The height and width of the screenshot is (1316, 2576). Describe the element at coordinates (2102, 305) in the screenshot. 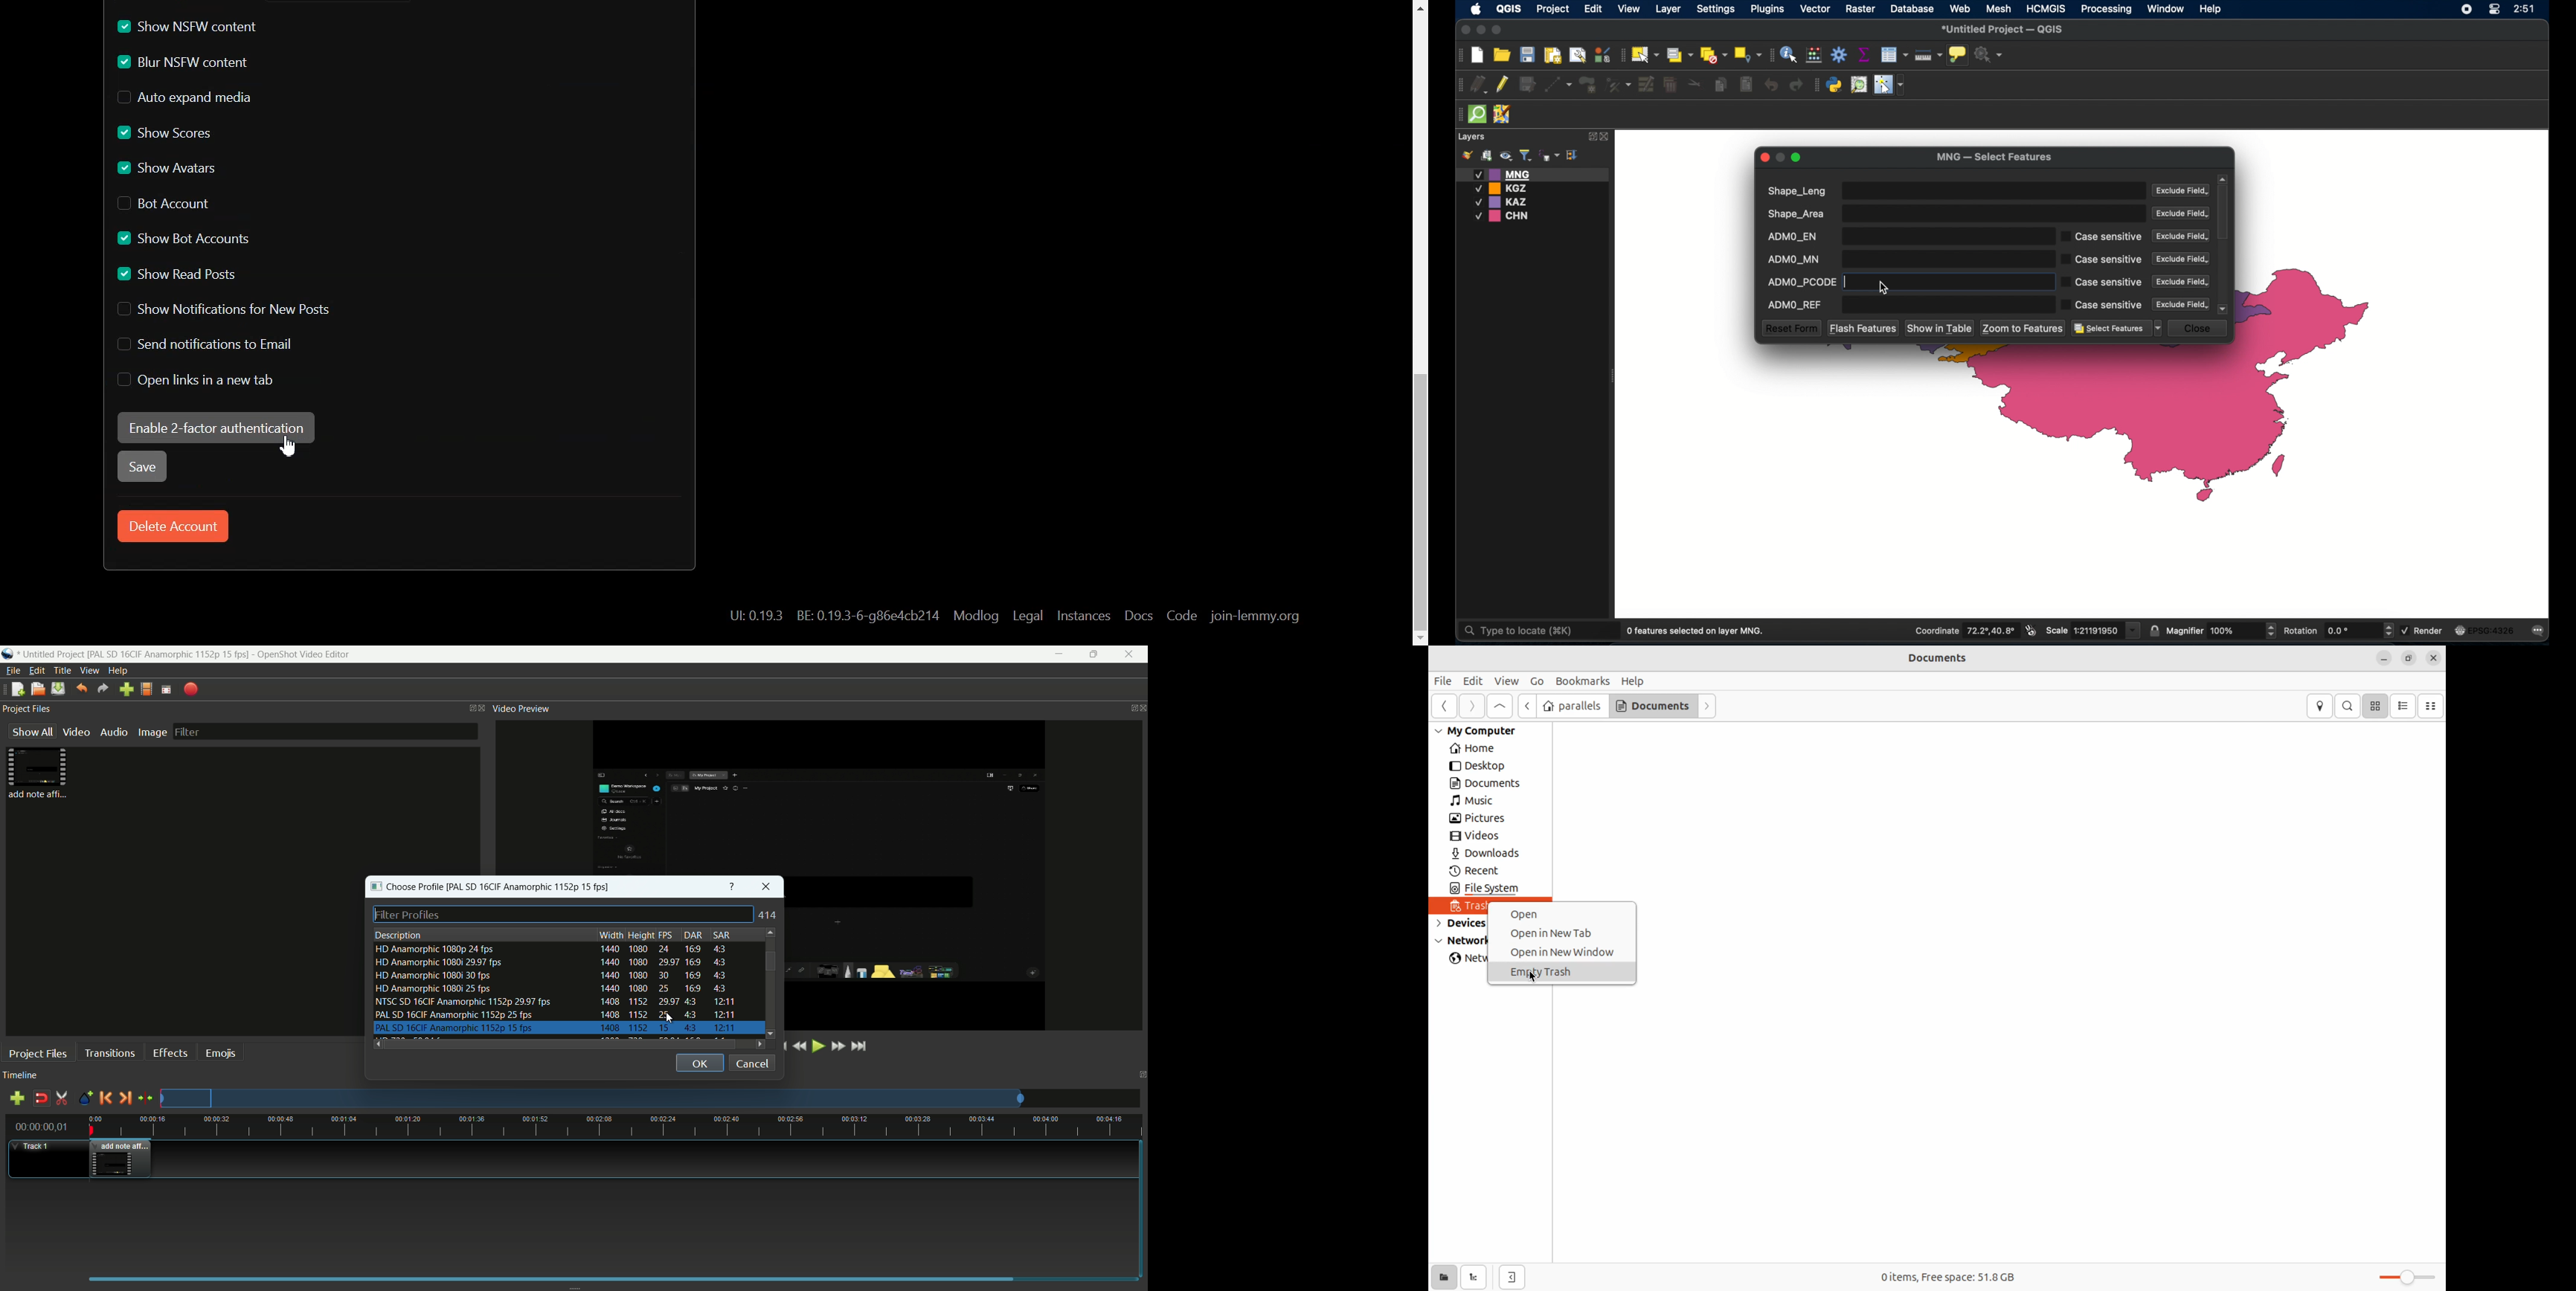

I see `case sensitive` at that location.